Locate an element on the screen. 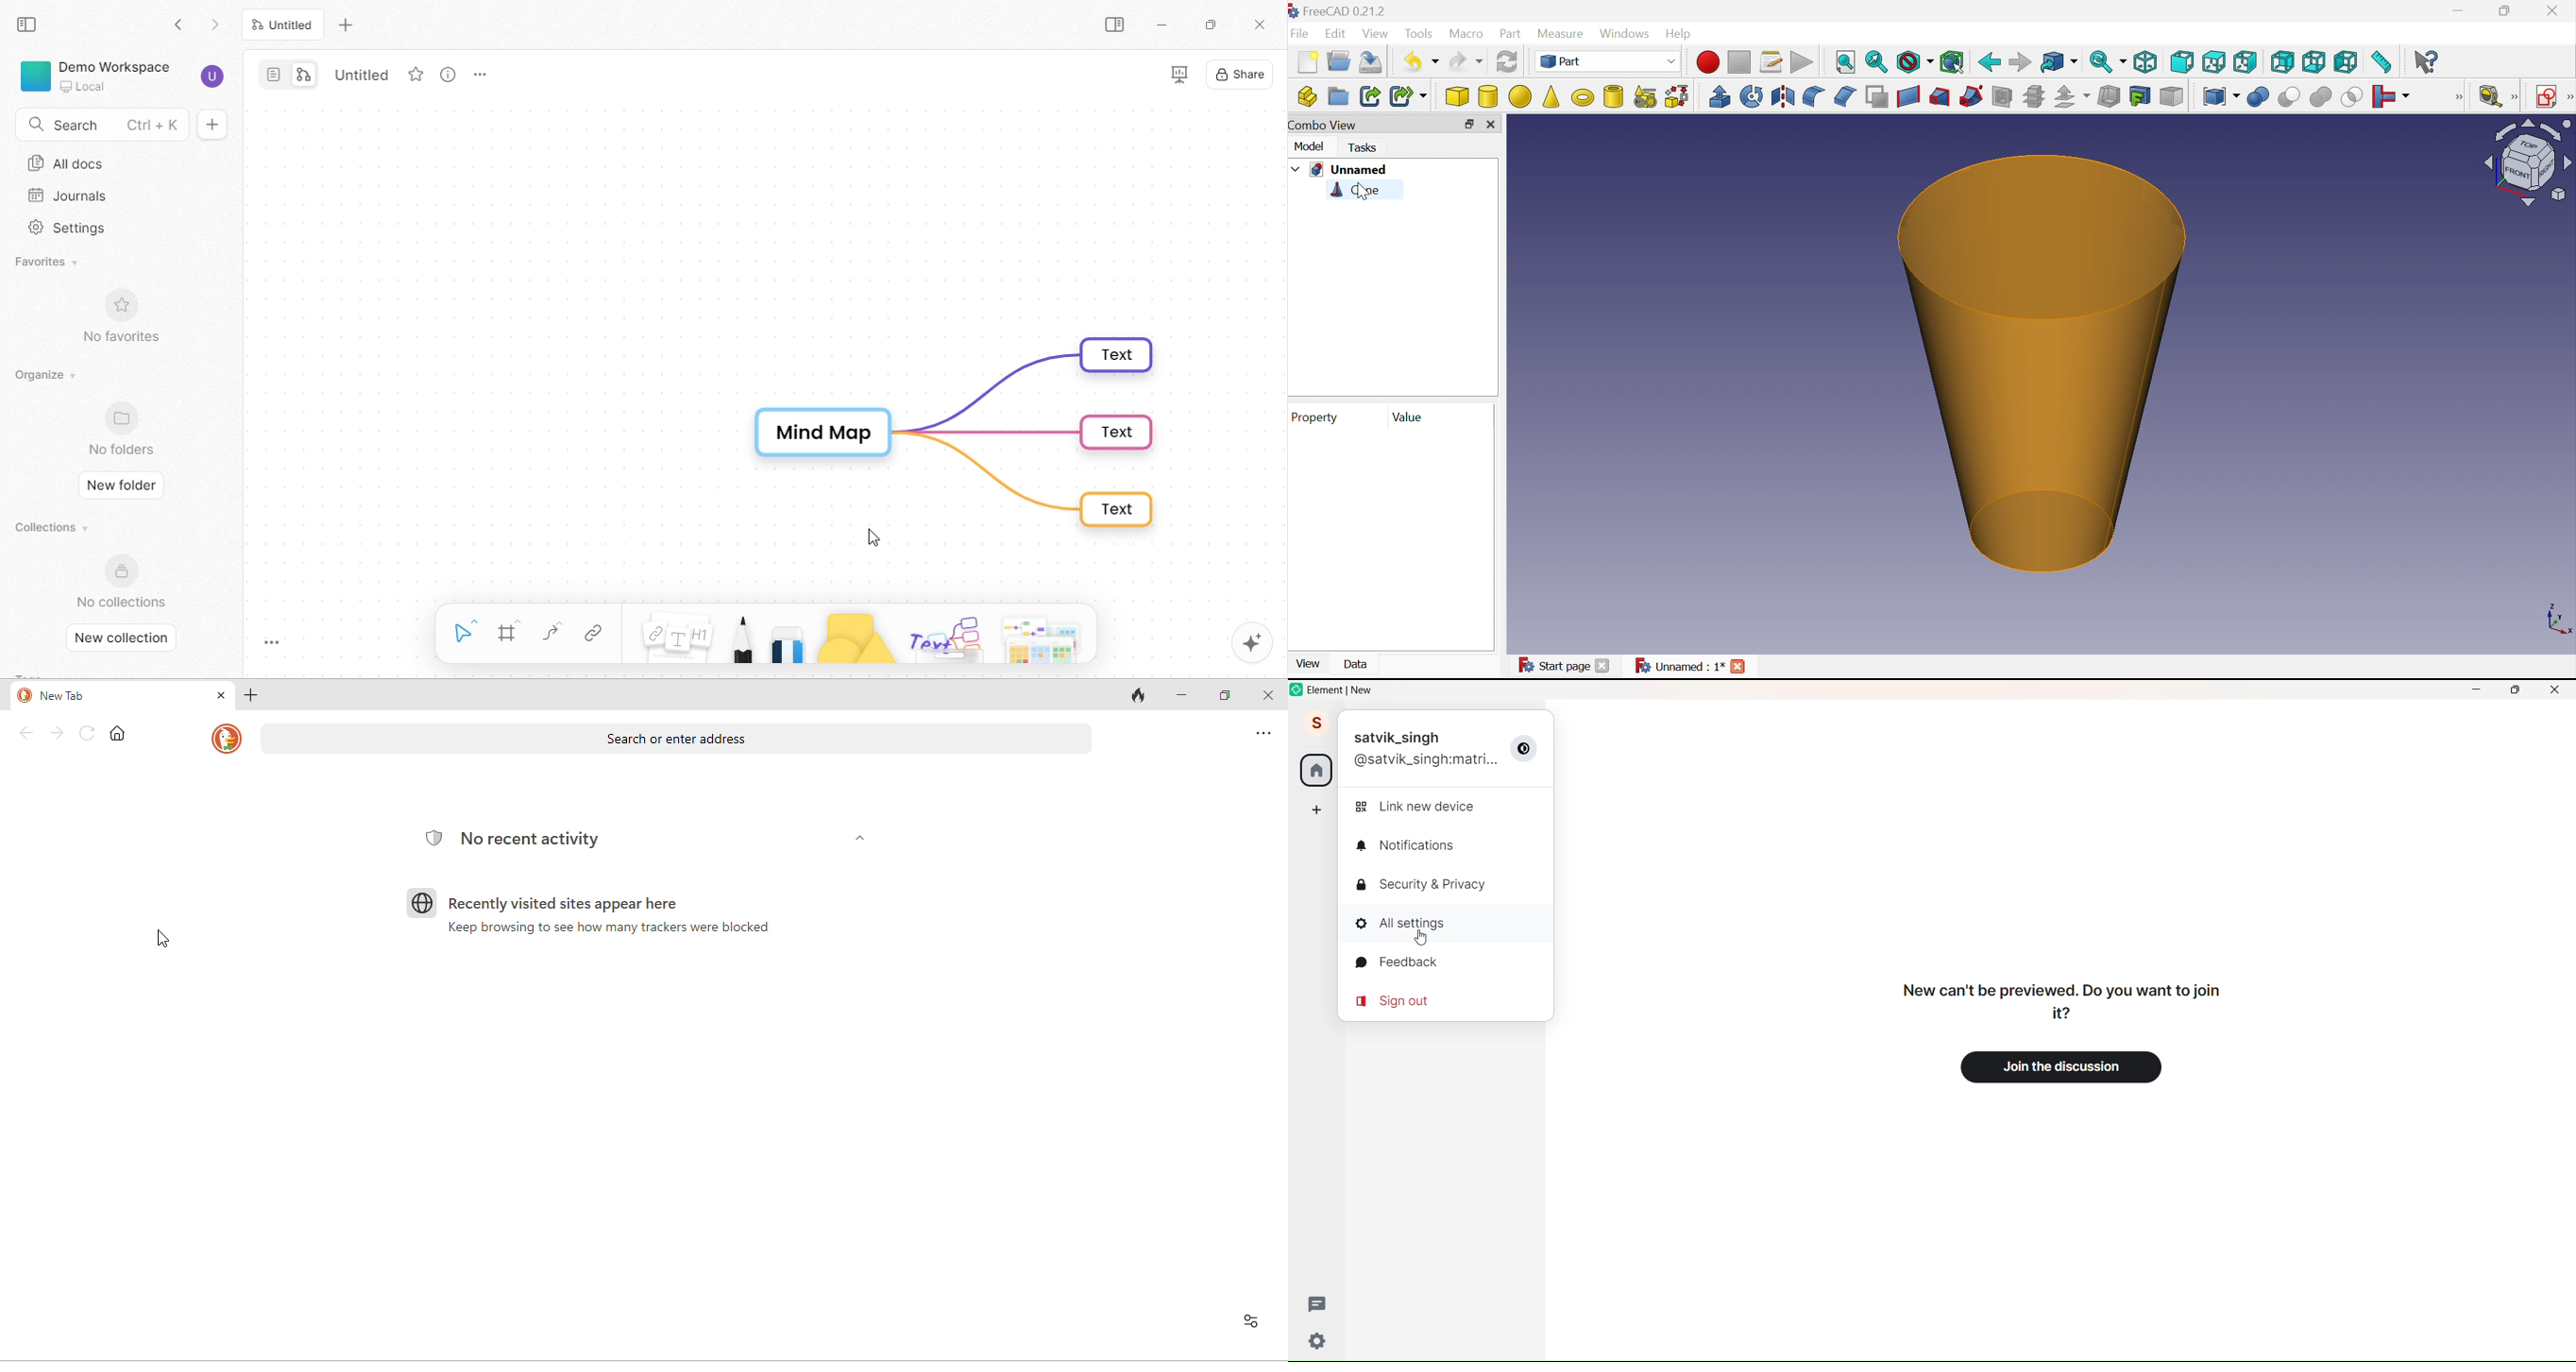 This screenshot has height=1372, width=2576. Data is located at coordinates (1357, 664).